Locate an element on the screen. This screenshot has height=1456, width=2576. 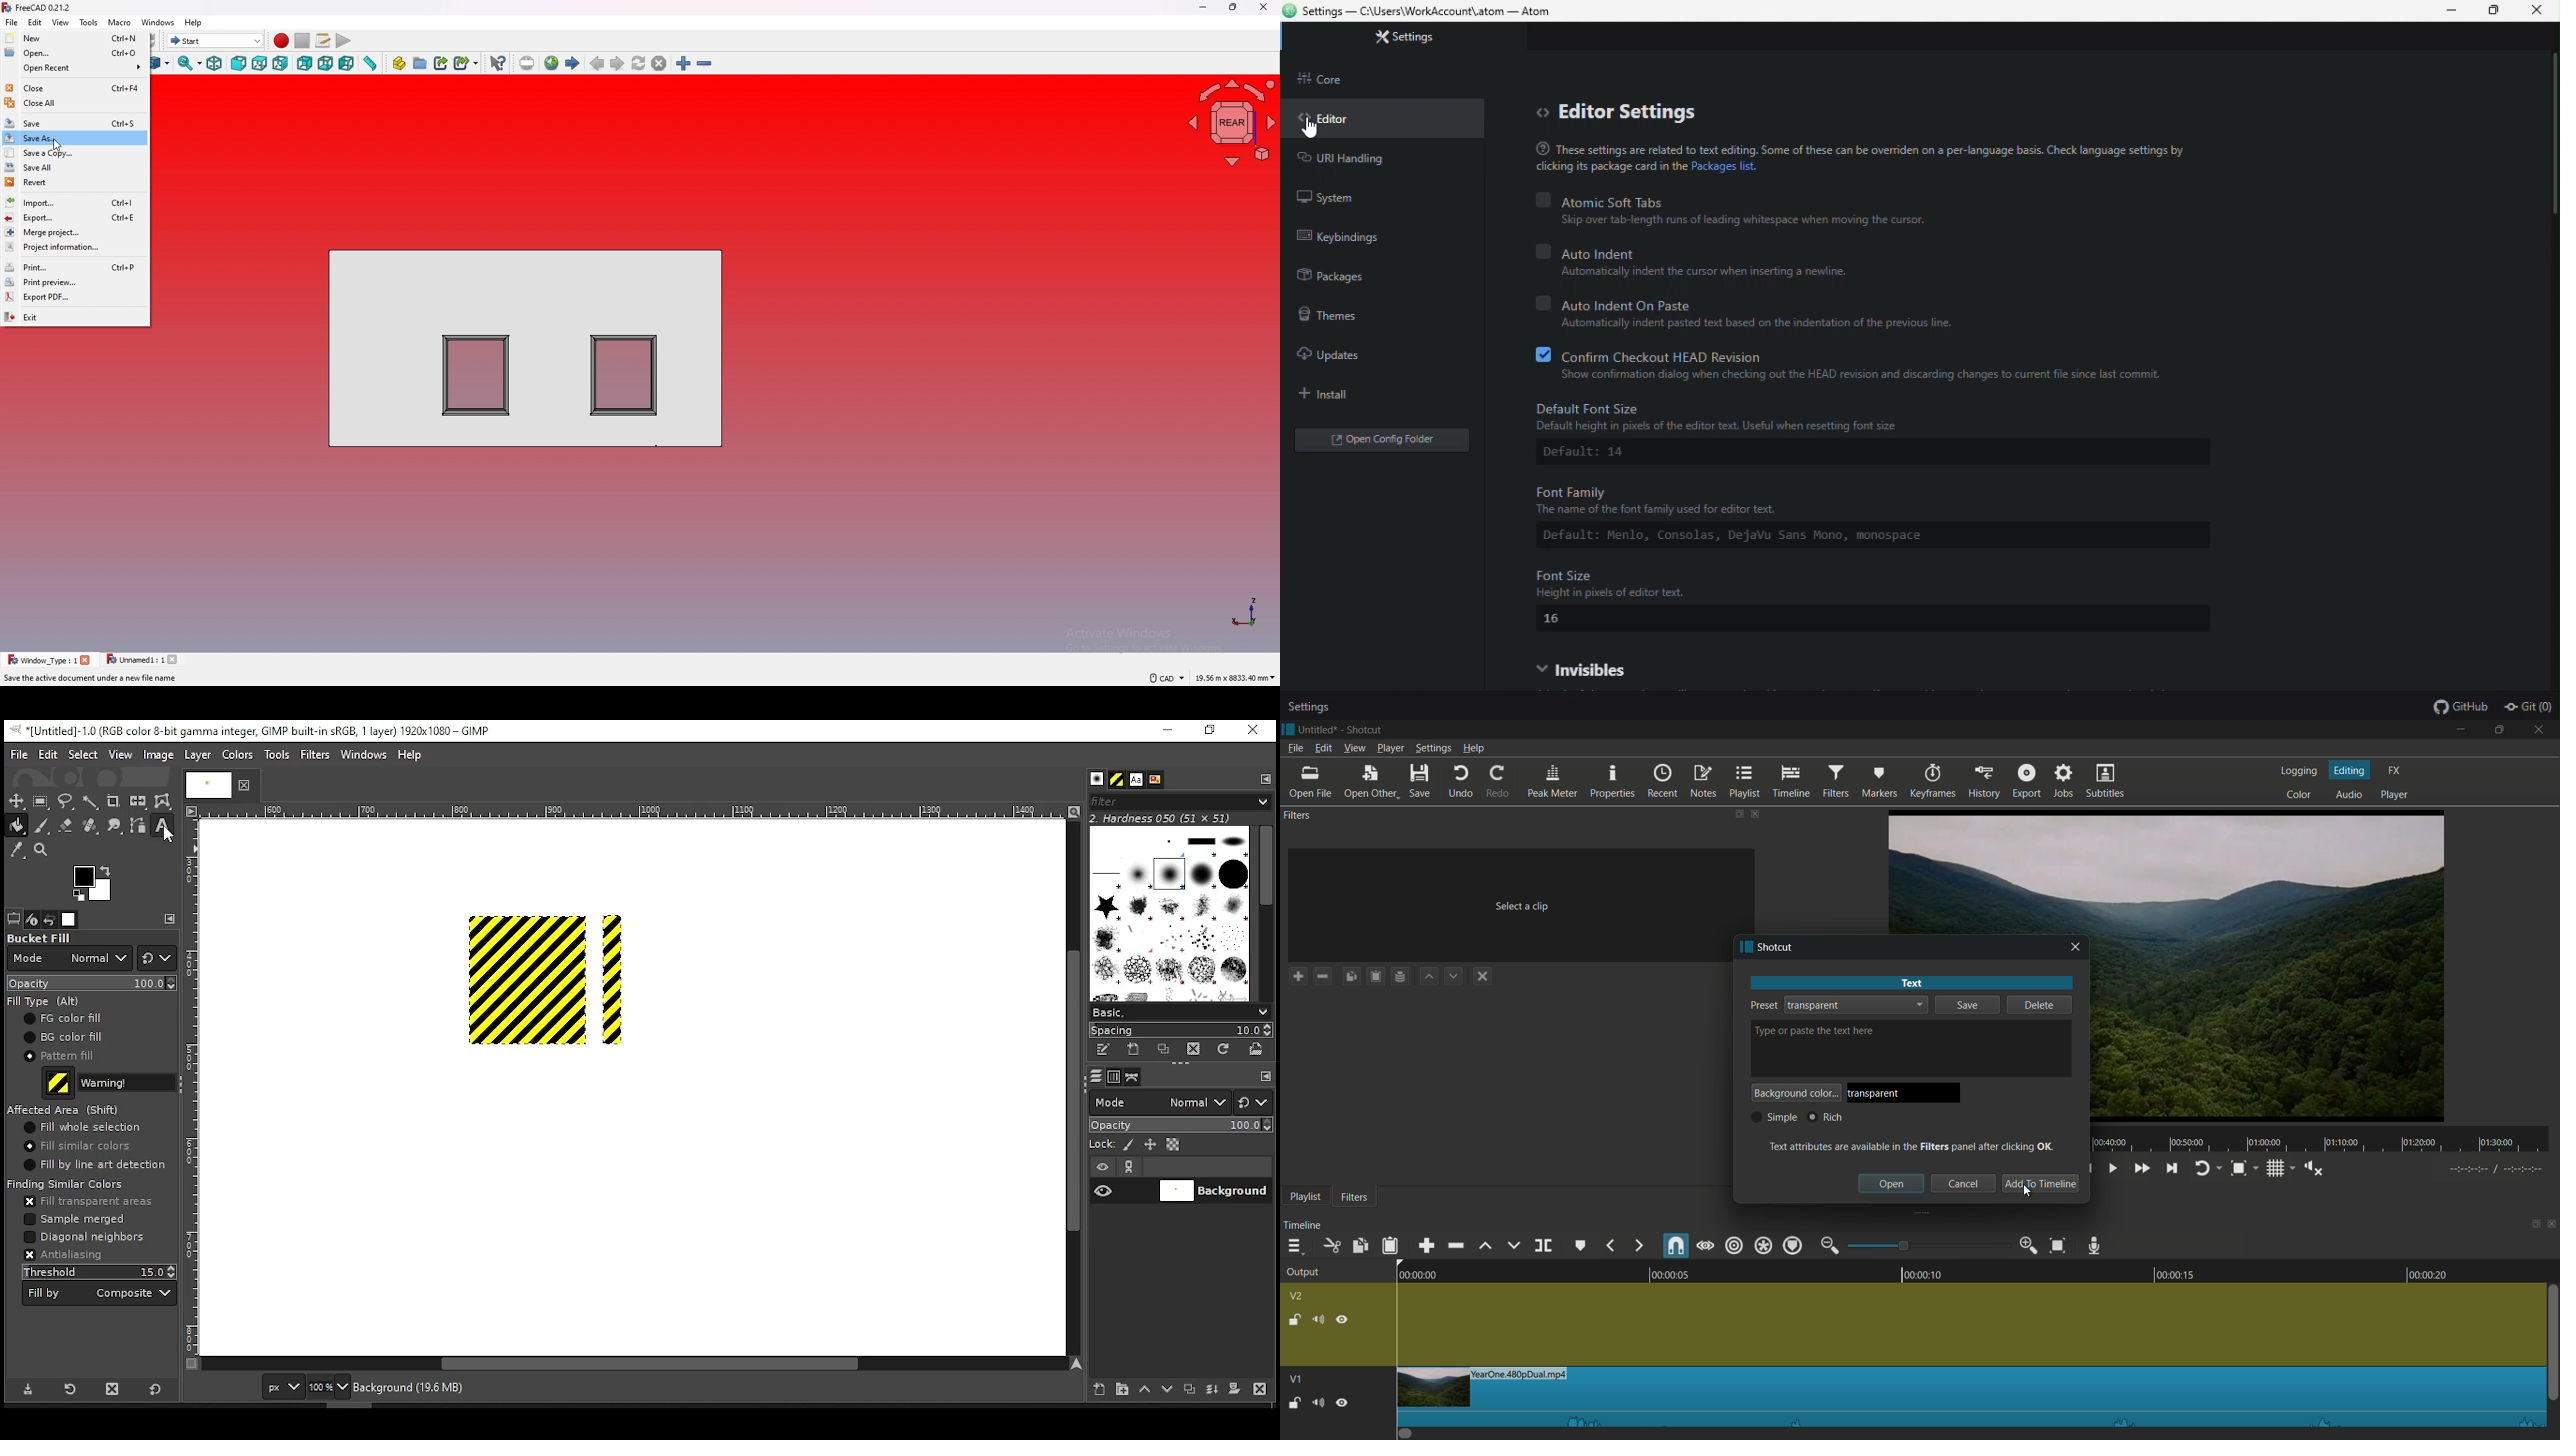
fill type is located at coordinates (47, 1001).